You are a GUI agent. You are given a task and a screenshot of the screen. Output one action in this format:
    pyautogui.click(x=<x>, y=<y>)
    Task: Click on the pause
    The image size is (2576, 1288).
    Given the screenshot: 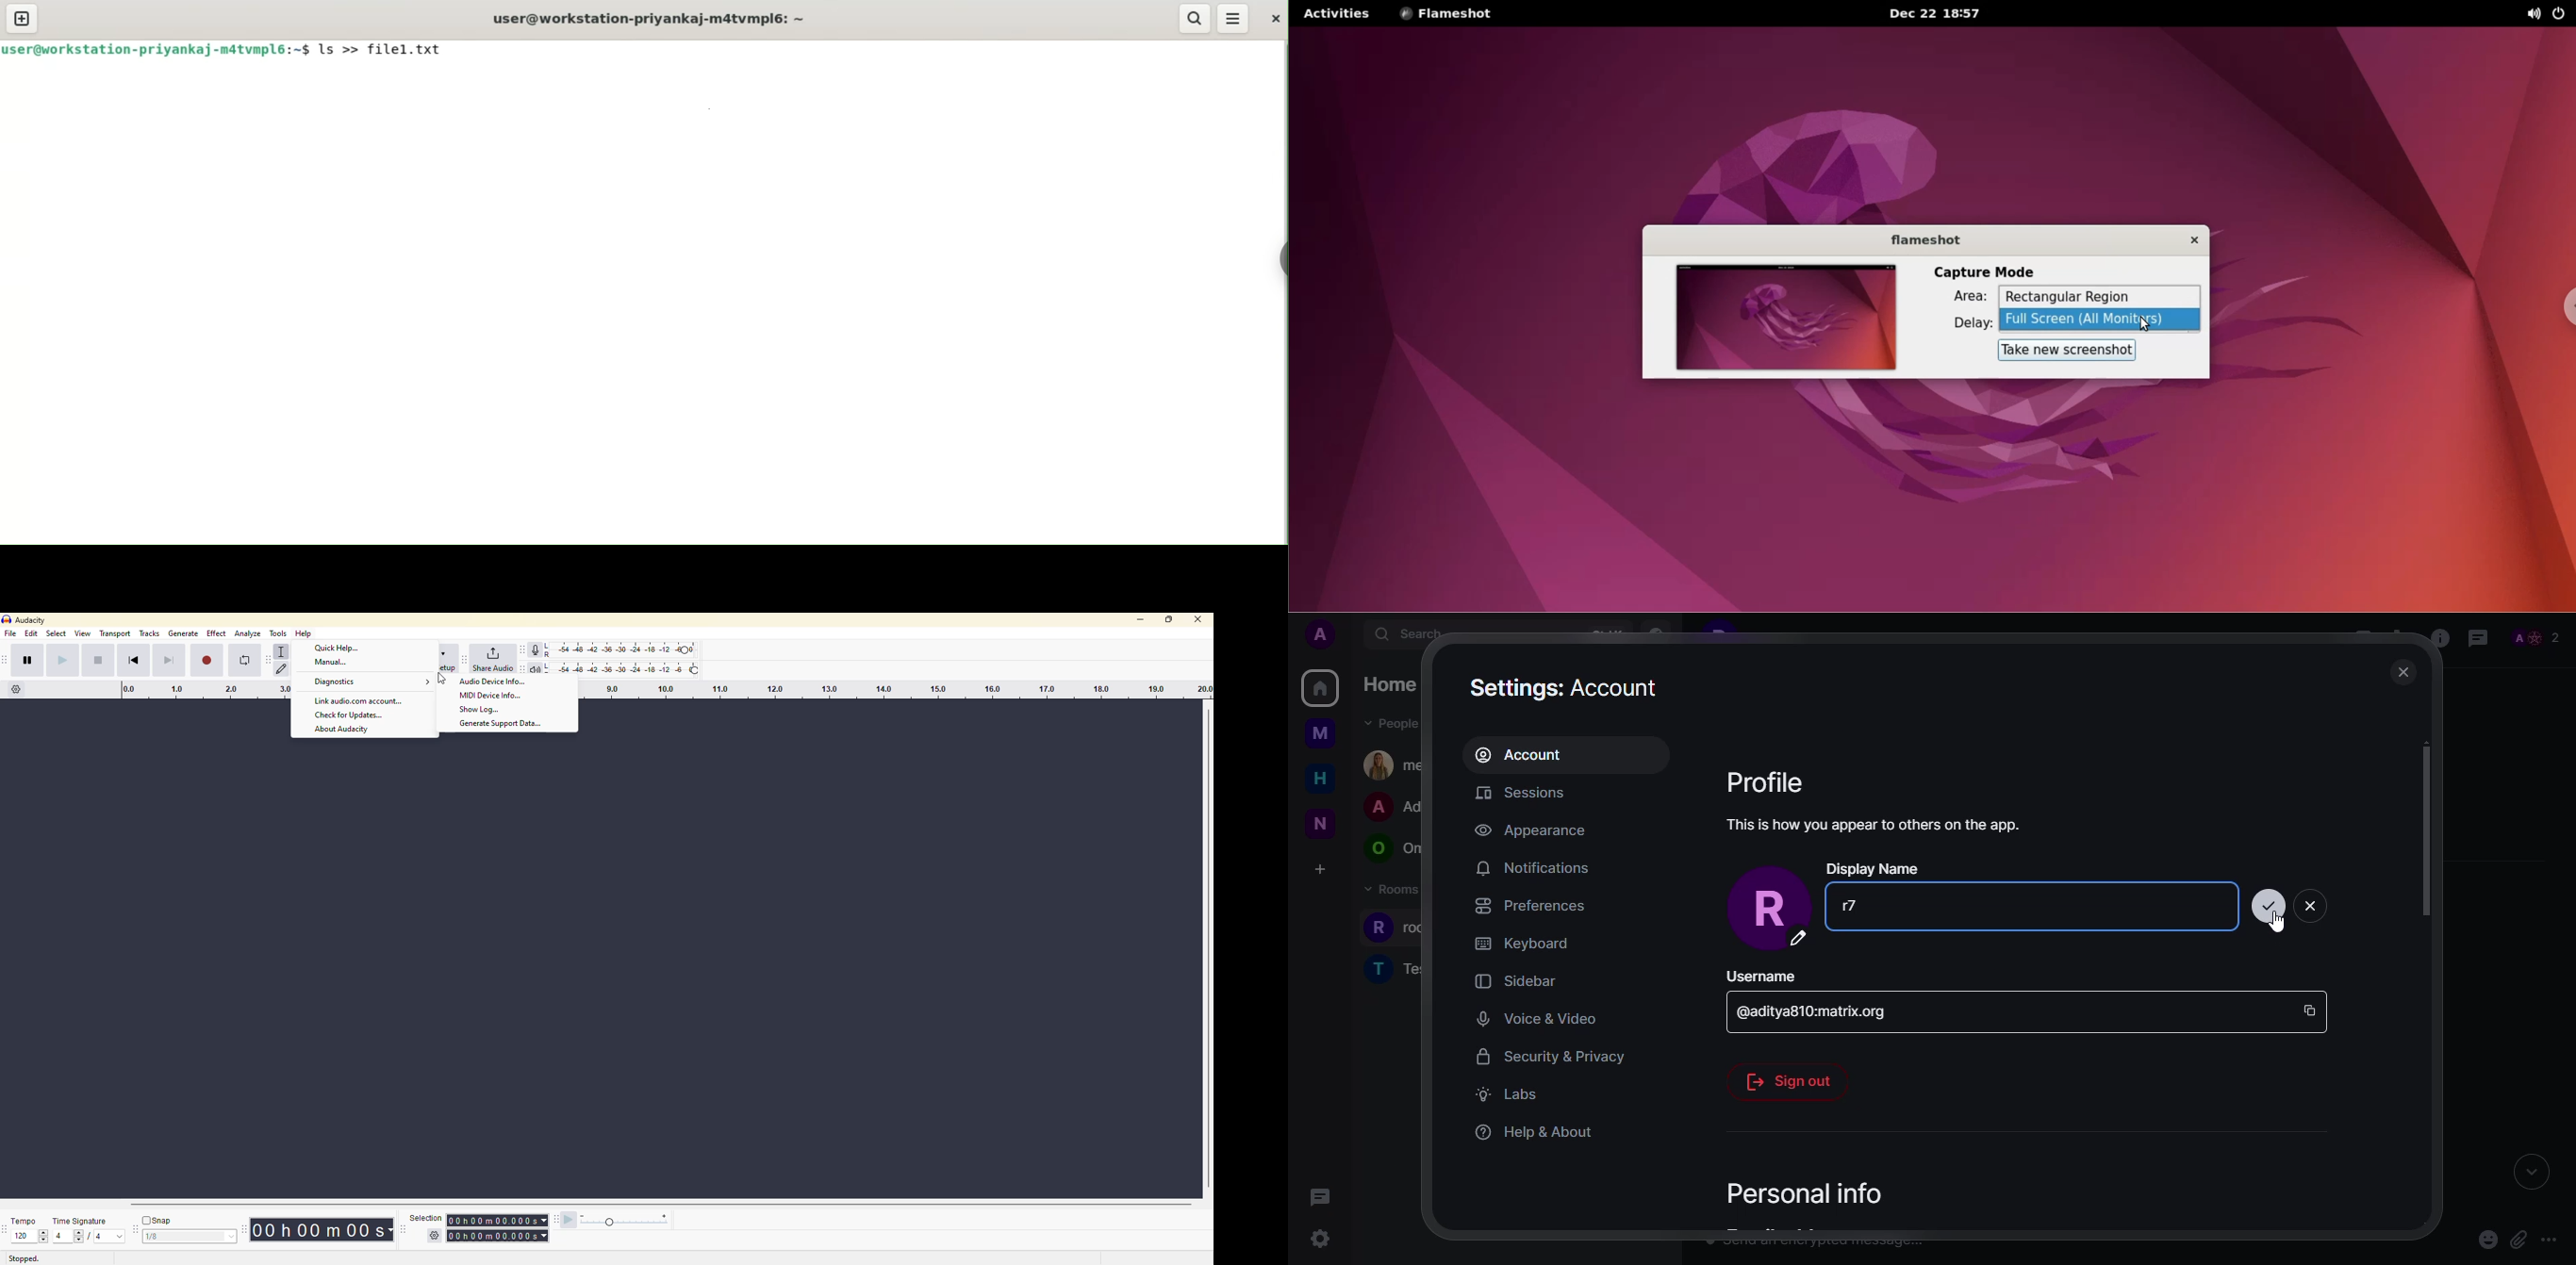 What is the action you would take?
    pyautogui.click(x=29, y=661)
    